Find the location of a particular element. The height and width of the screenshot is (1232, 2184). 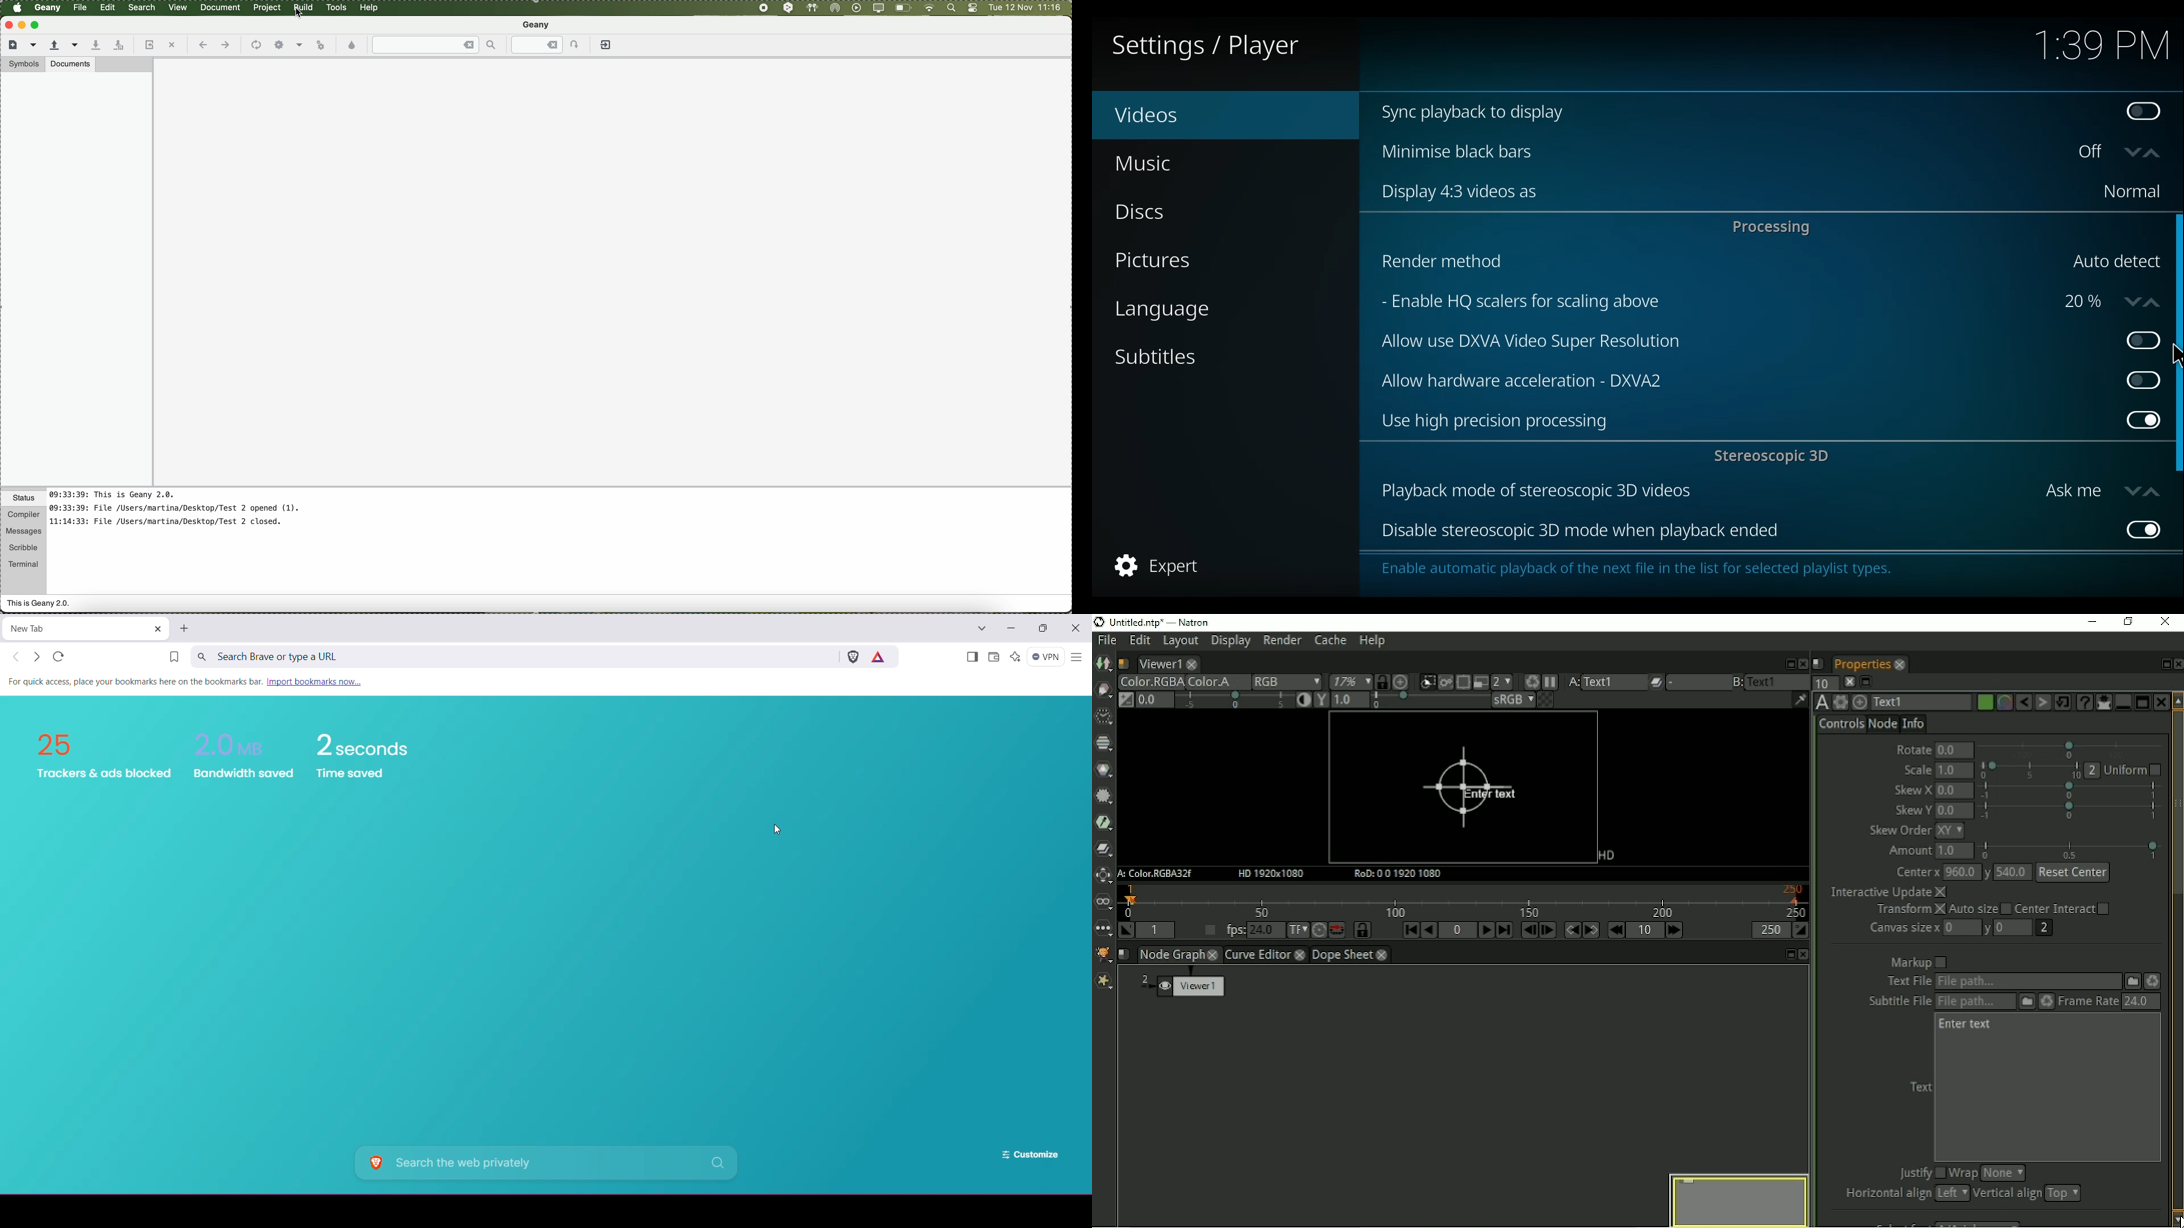

Sync playback to display is located at coordinates (1735, 113).